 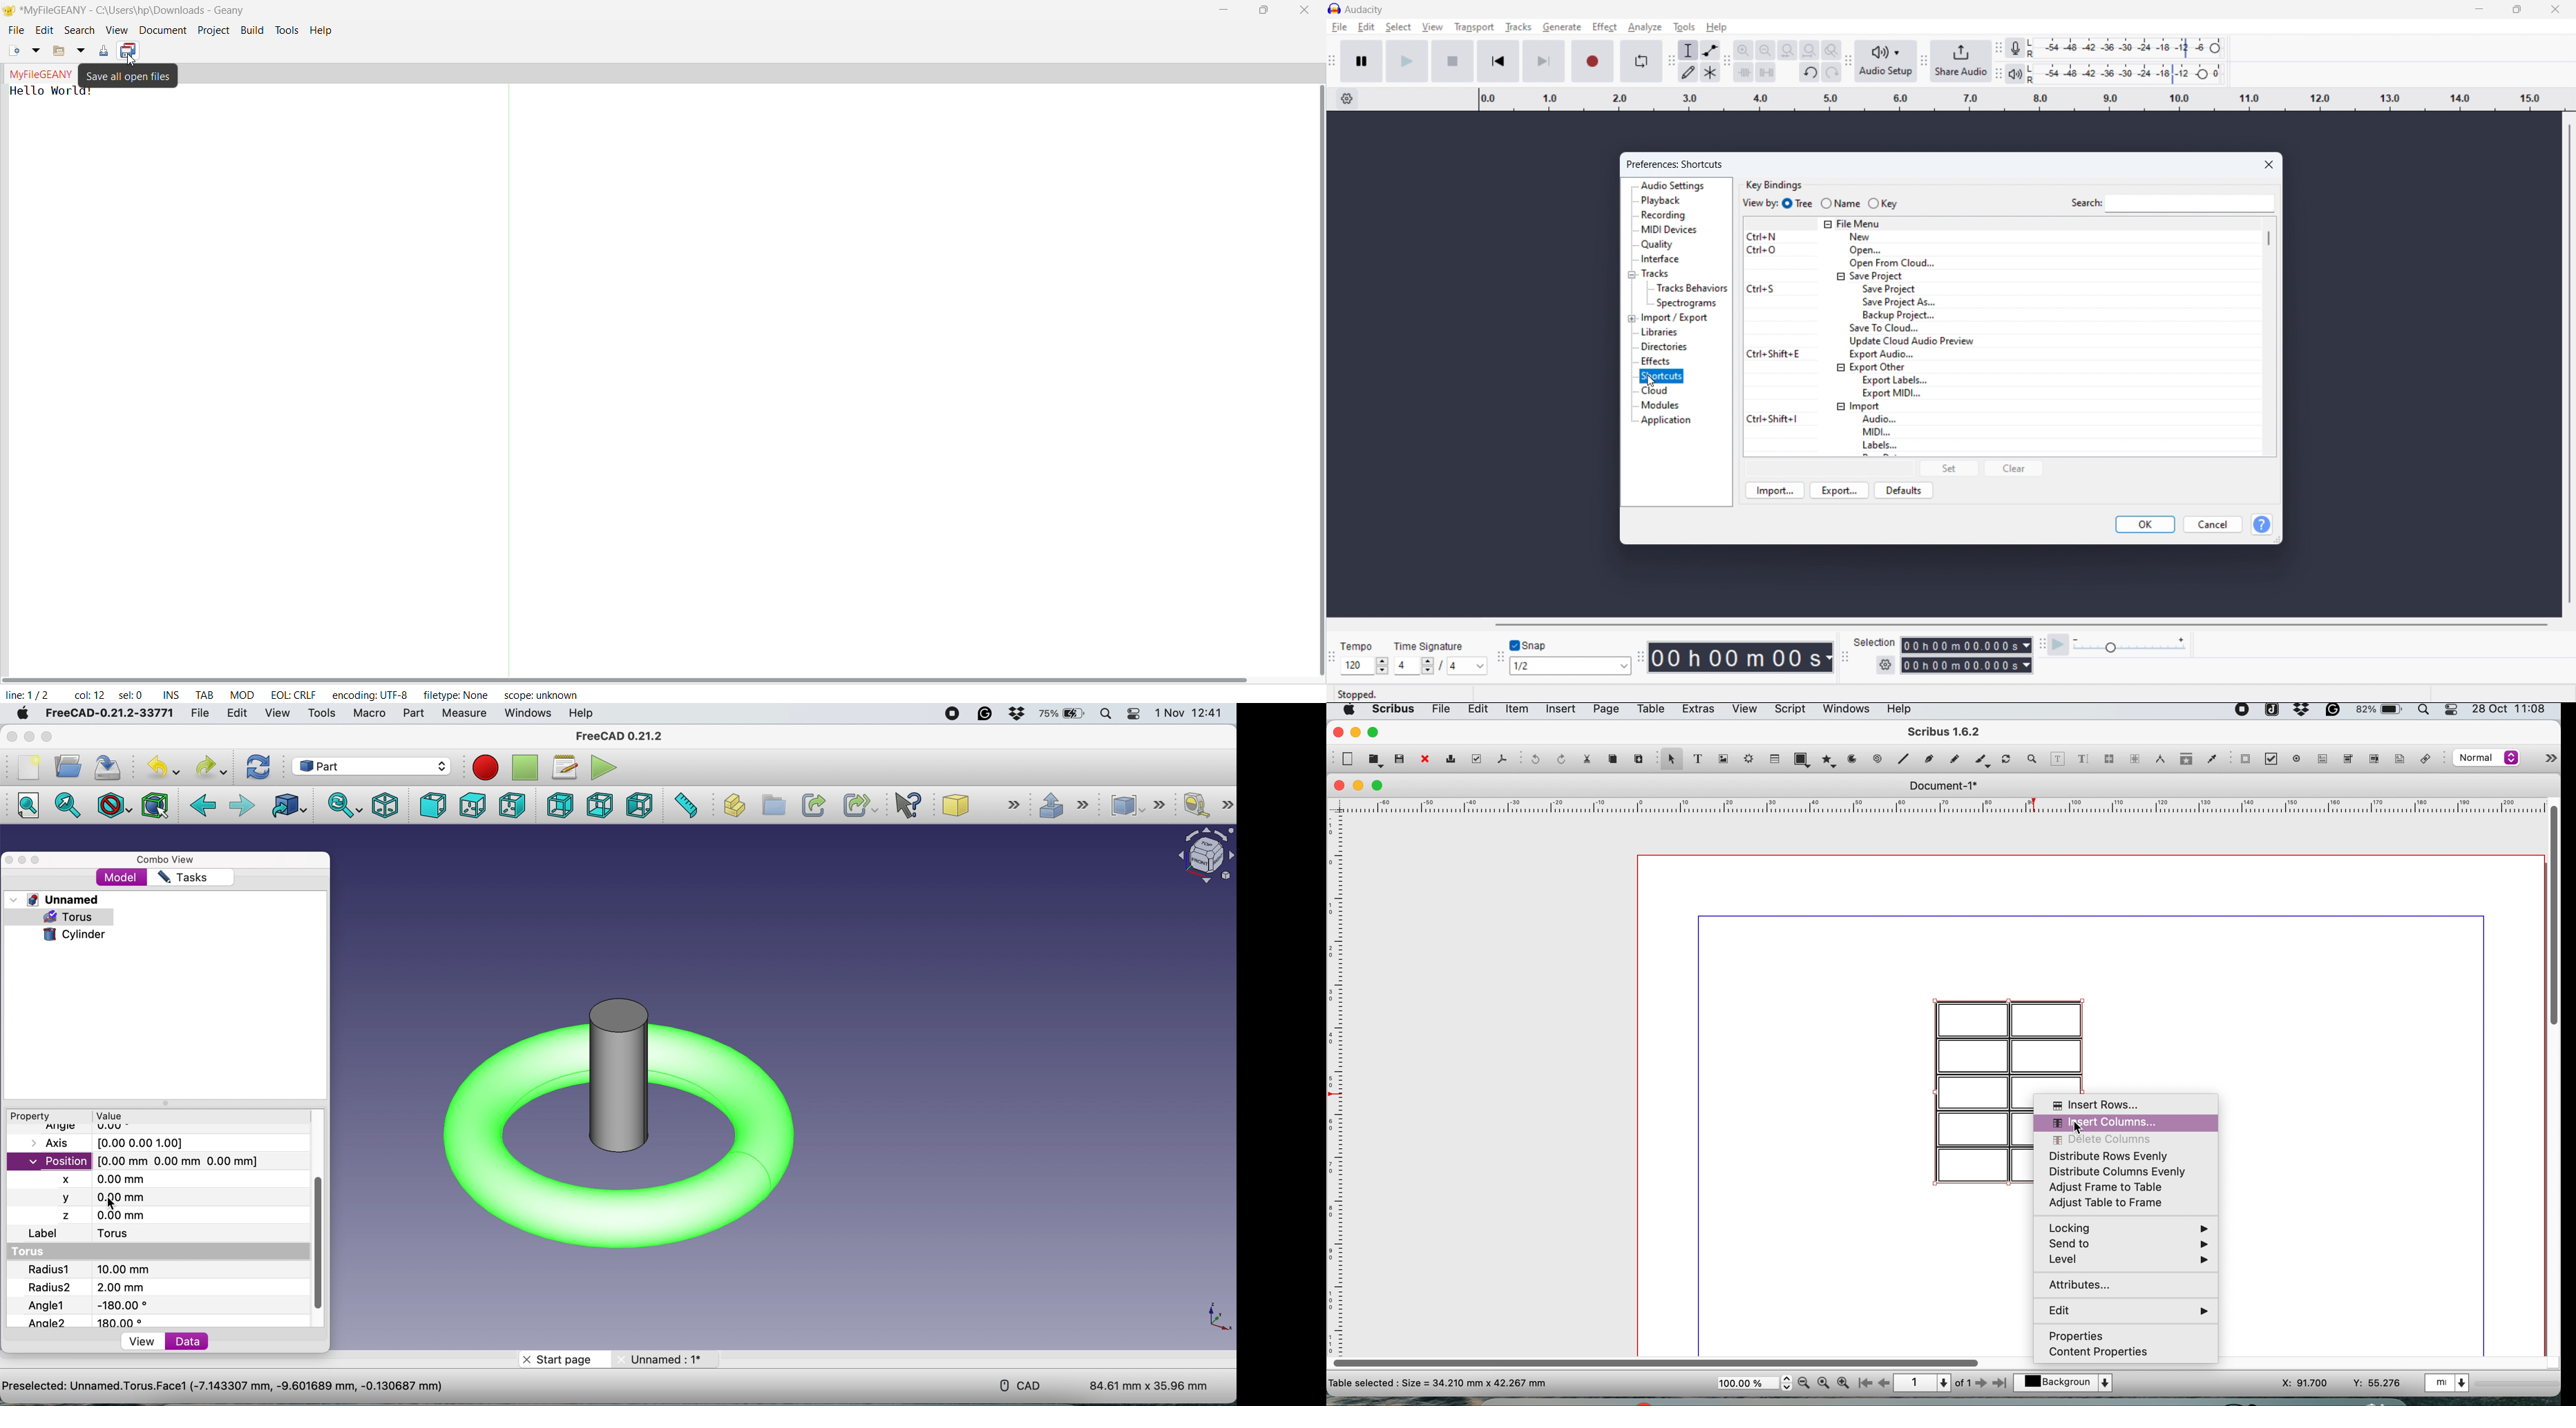 What do you see at coordinates (1945, 733) in the screenshot?
I see `scribus` at bounding box center [1945, 733].